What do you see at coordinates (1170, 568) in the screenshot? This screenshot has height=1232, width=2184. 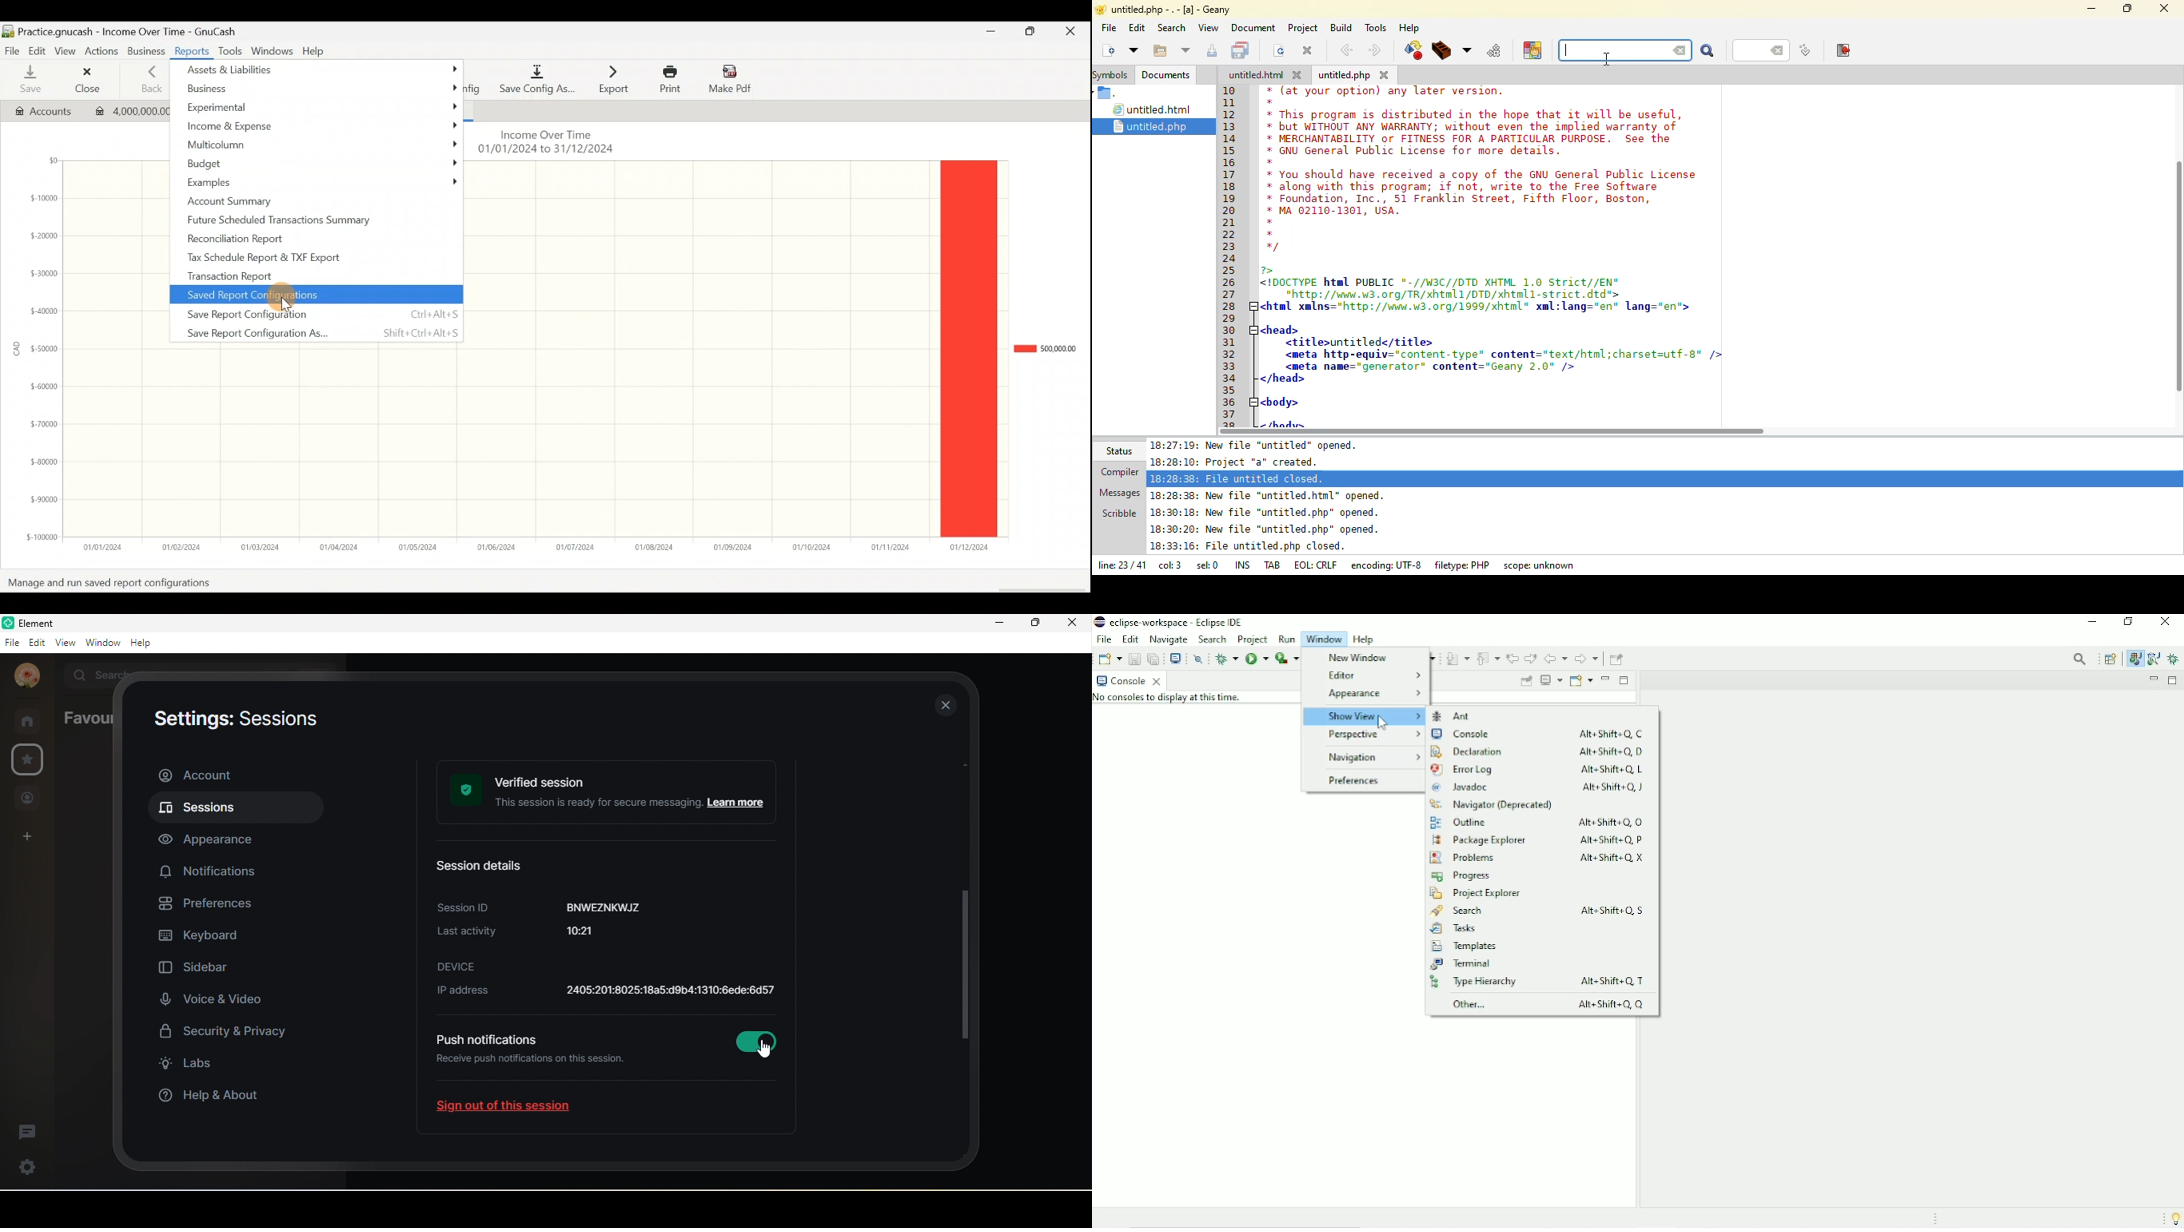 I see `col: 3` at bounding box center [1170, 568].